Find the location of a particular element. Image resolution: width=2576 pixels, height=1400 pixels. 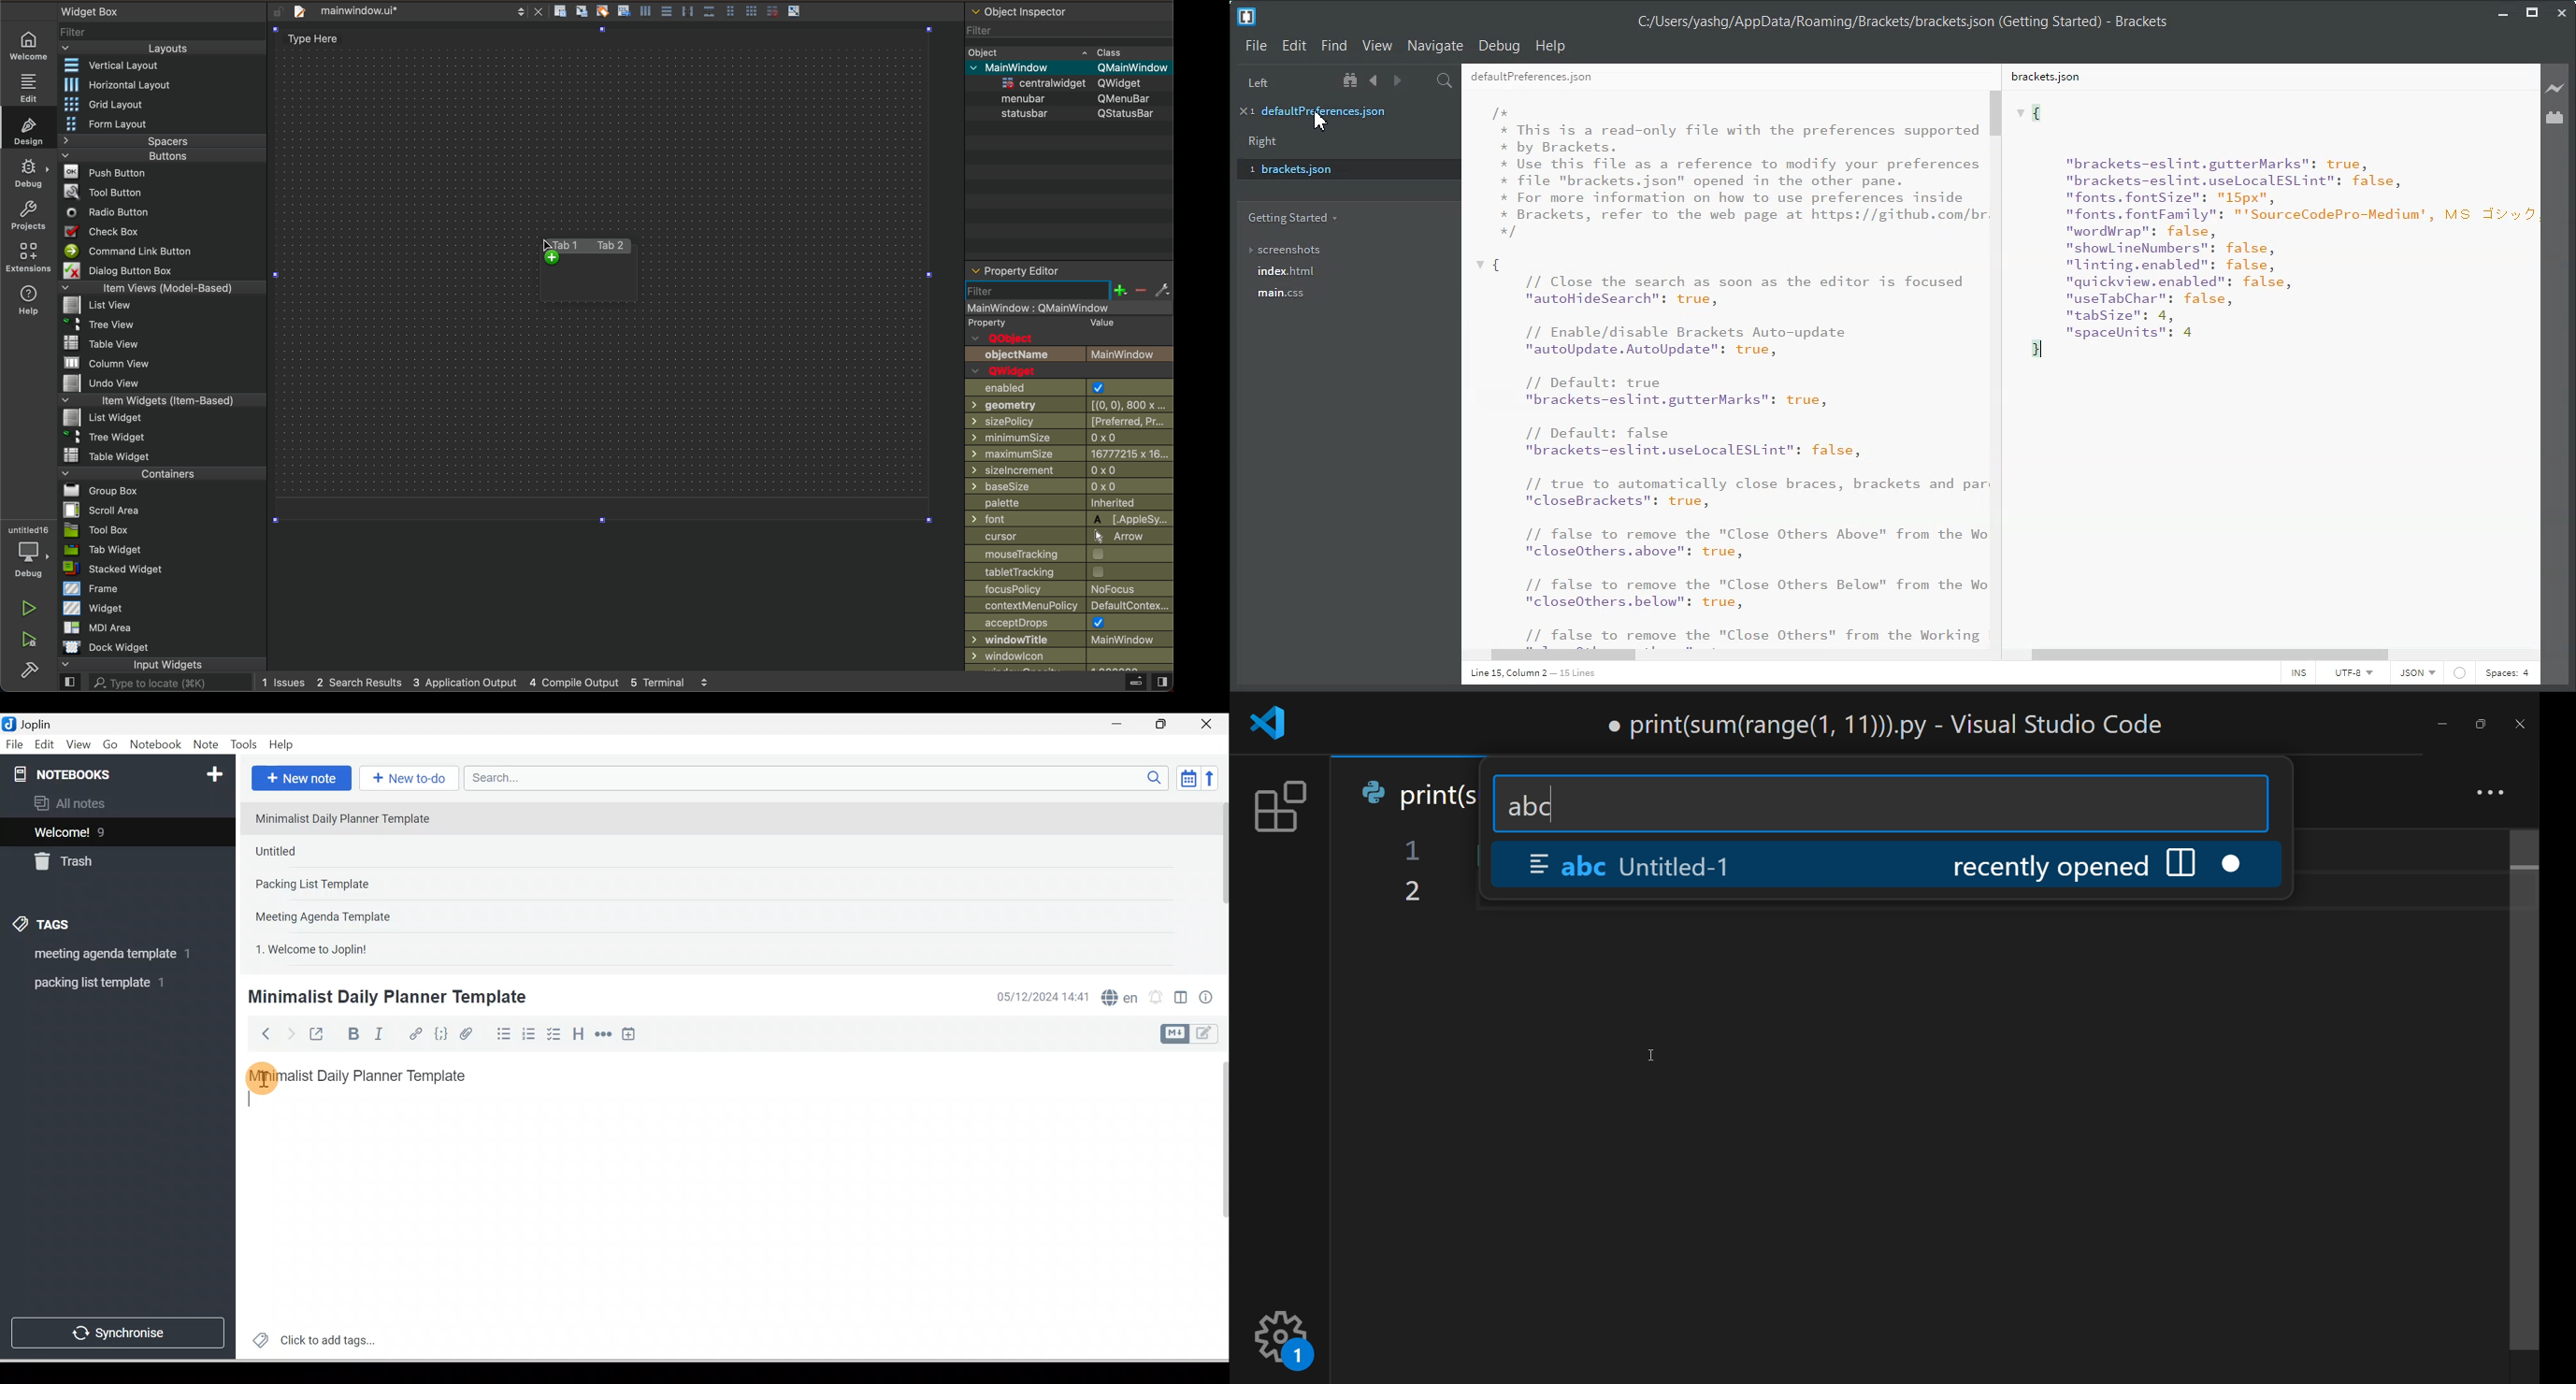

Tags is located at coordinates (45, 927).